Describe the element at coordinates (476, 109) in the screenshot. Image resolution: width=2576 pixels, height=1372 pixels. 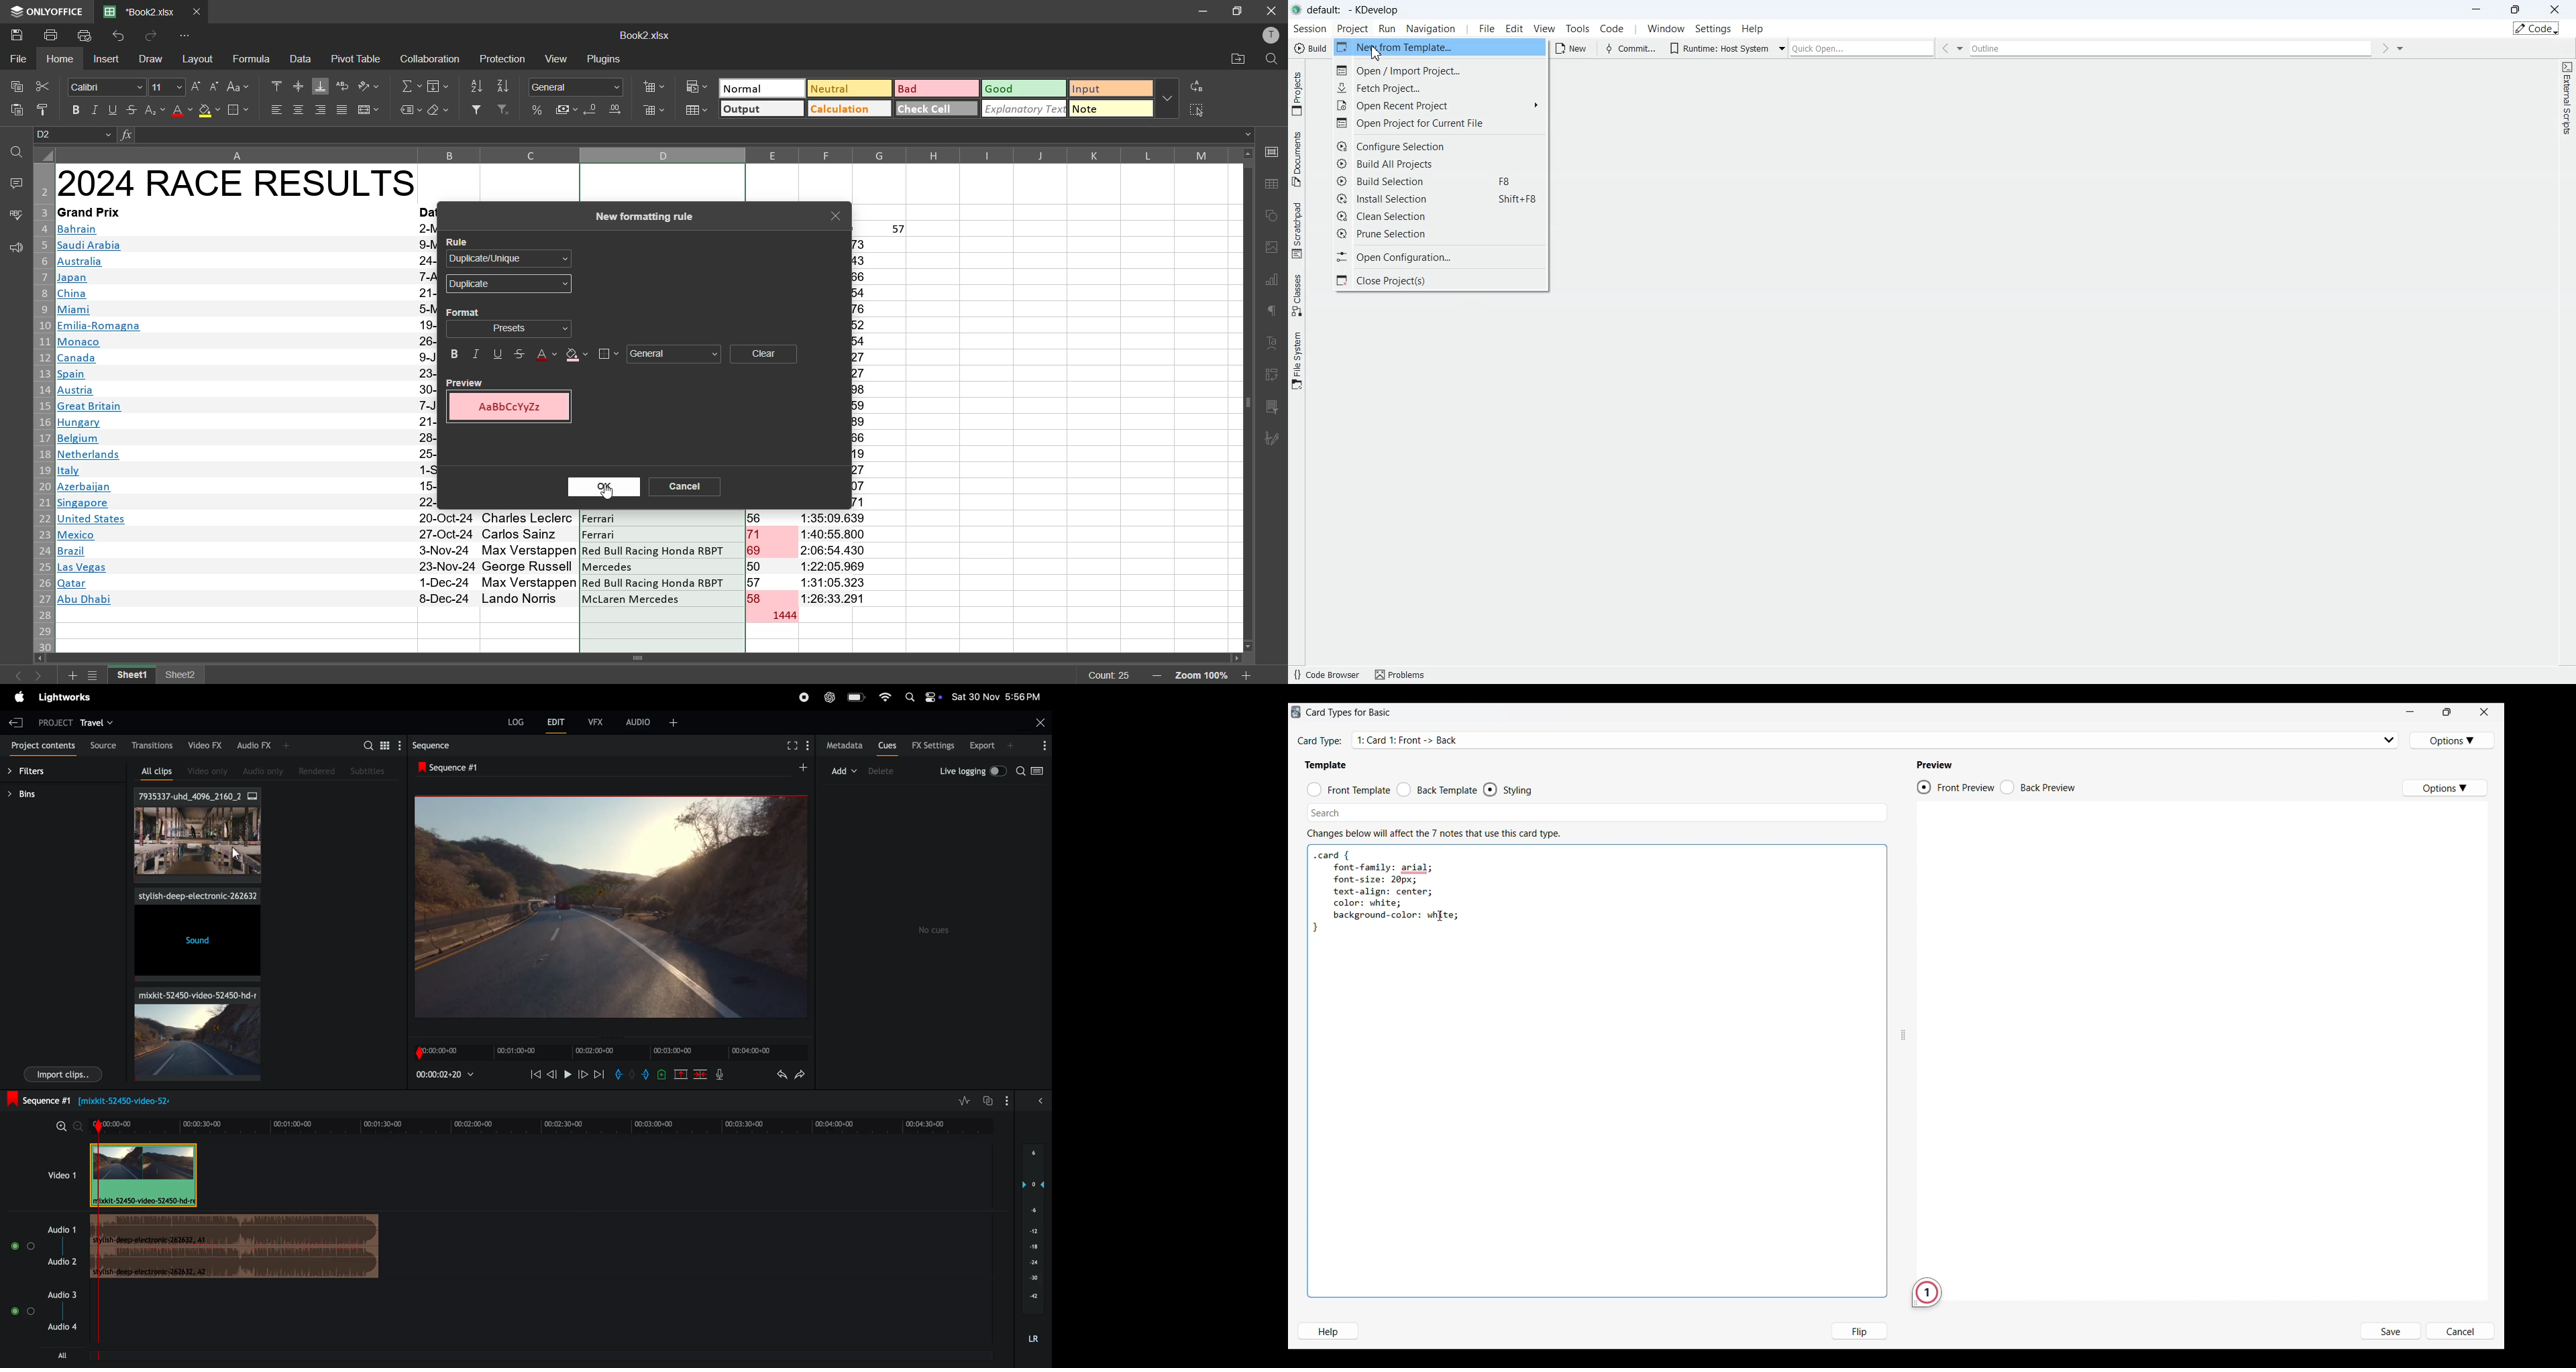
I see `filter` at that location.